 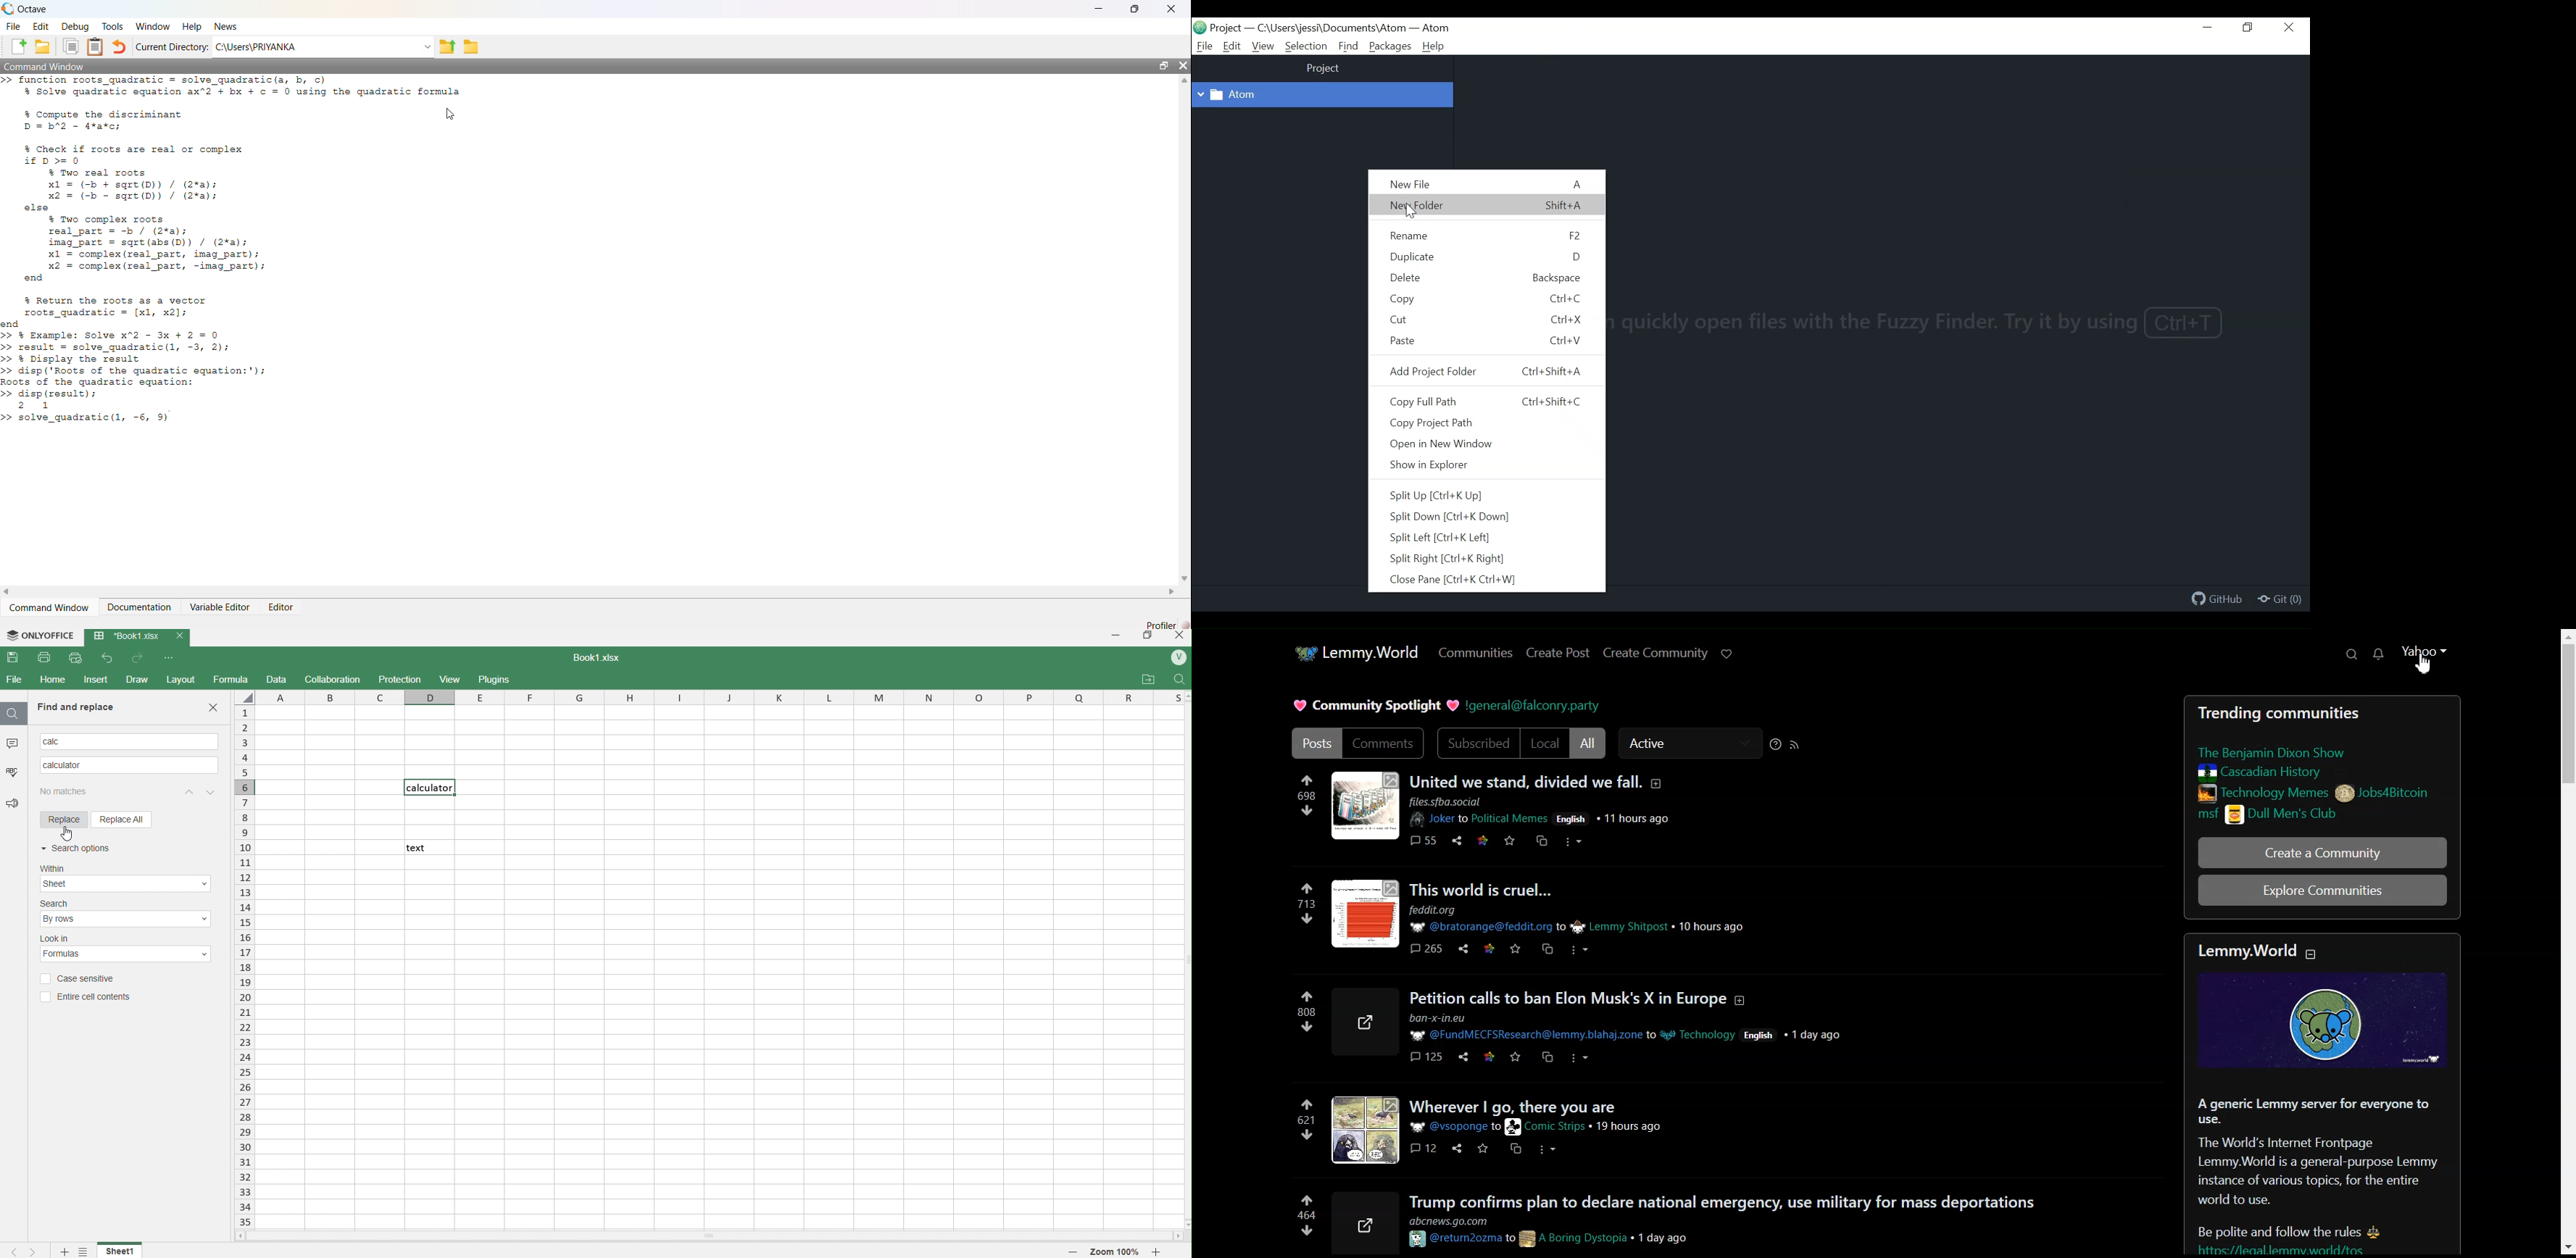 What do you see at coordinates (1168, 624) in the screenshot?
I see `Profiler` at bounding box center [1168, 624].